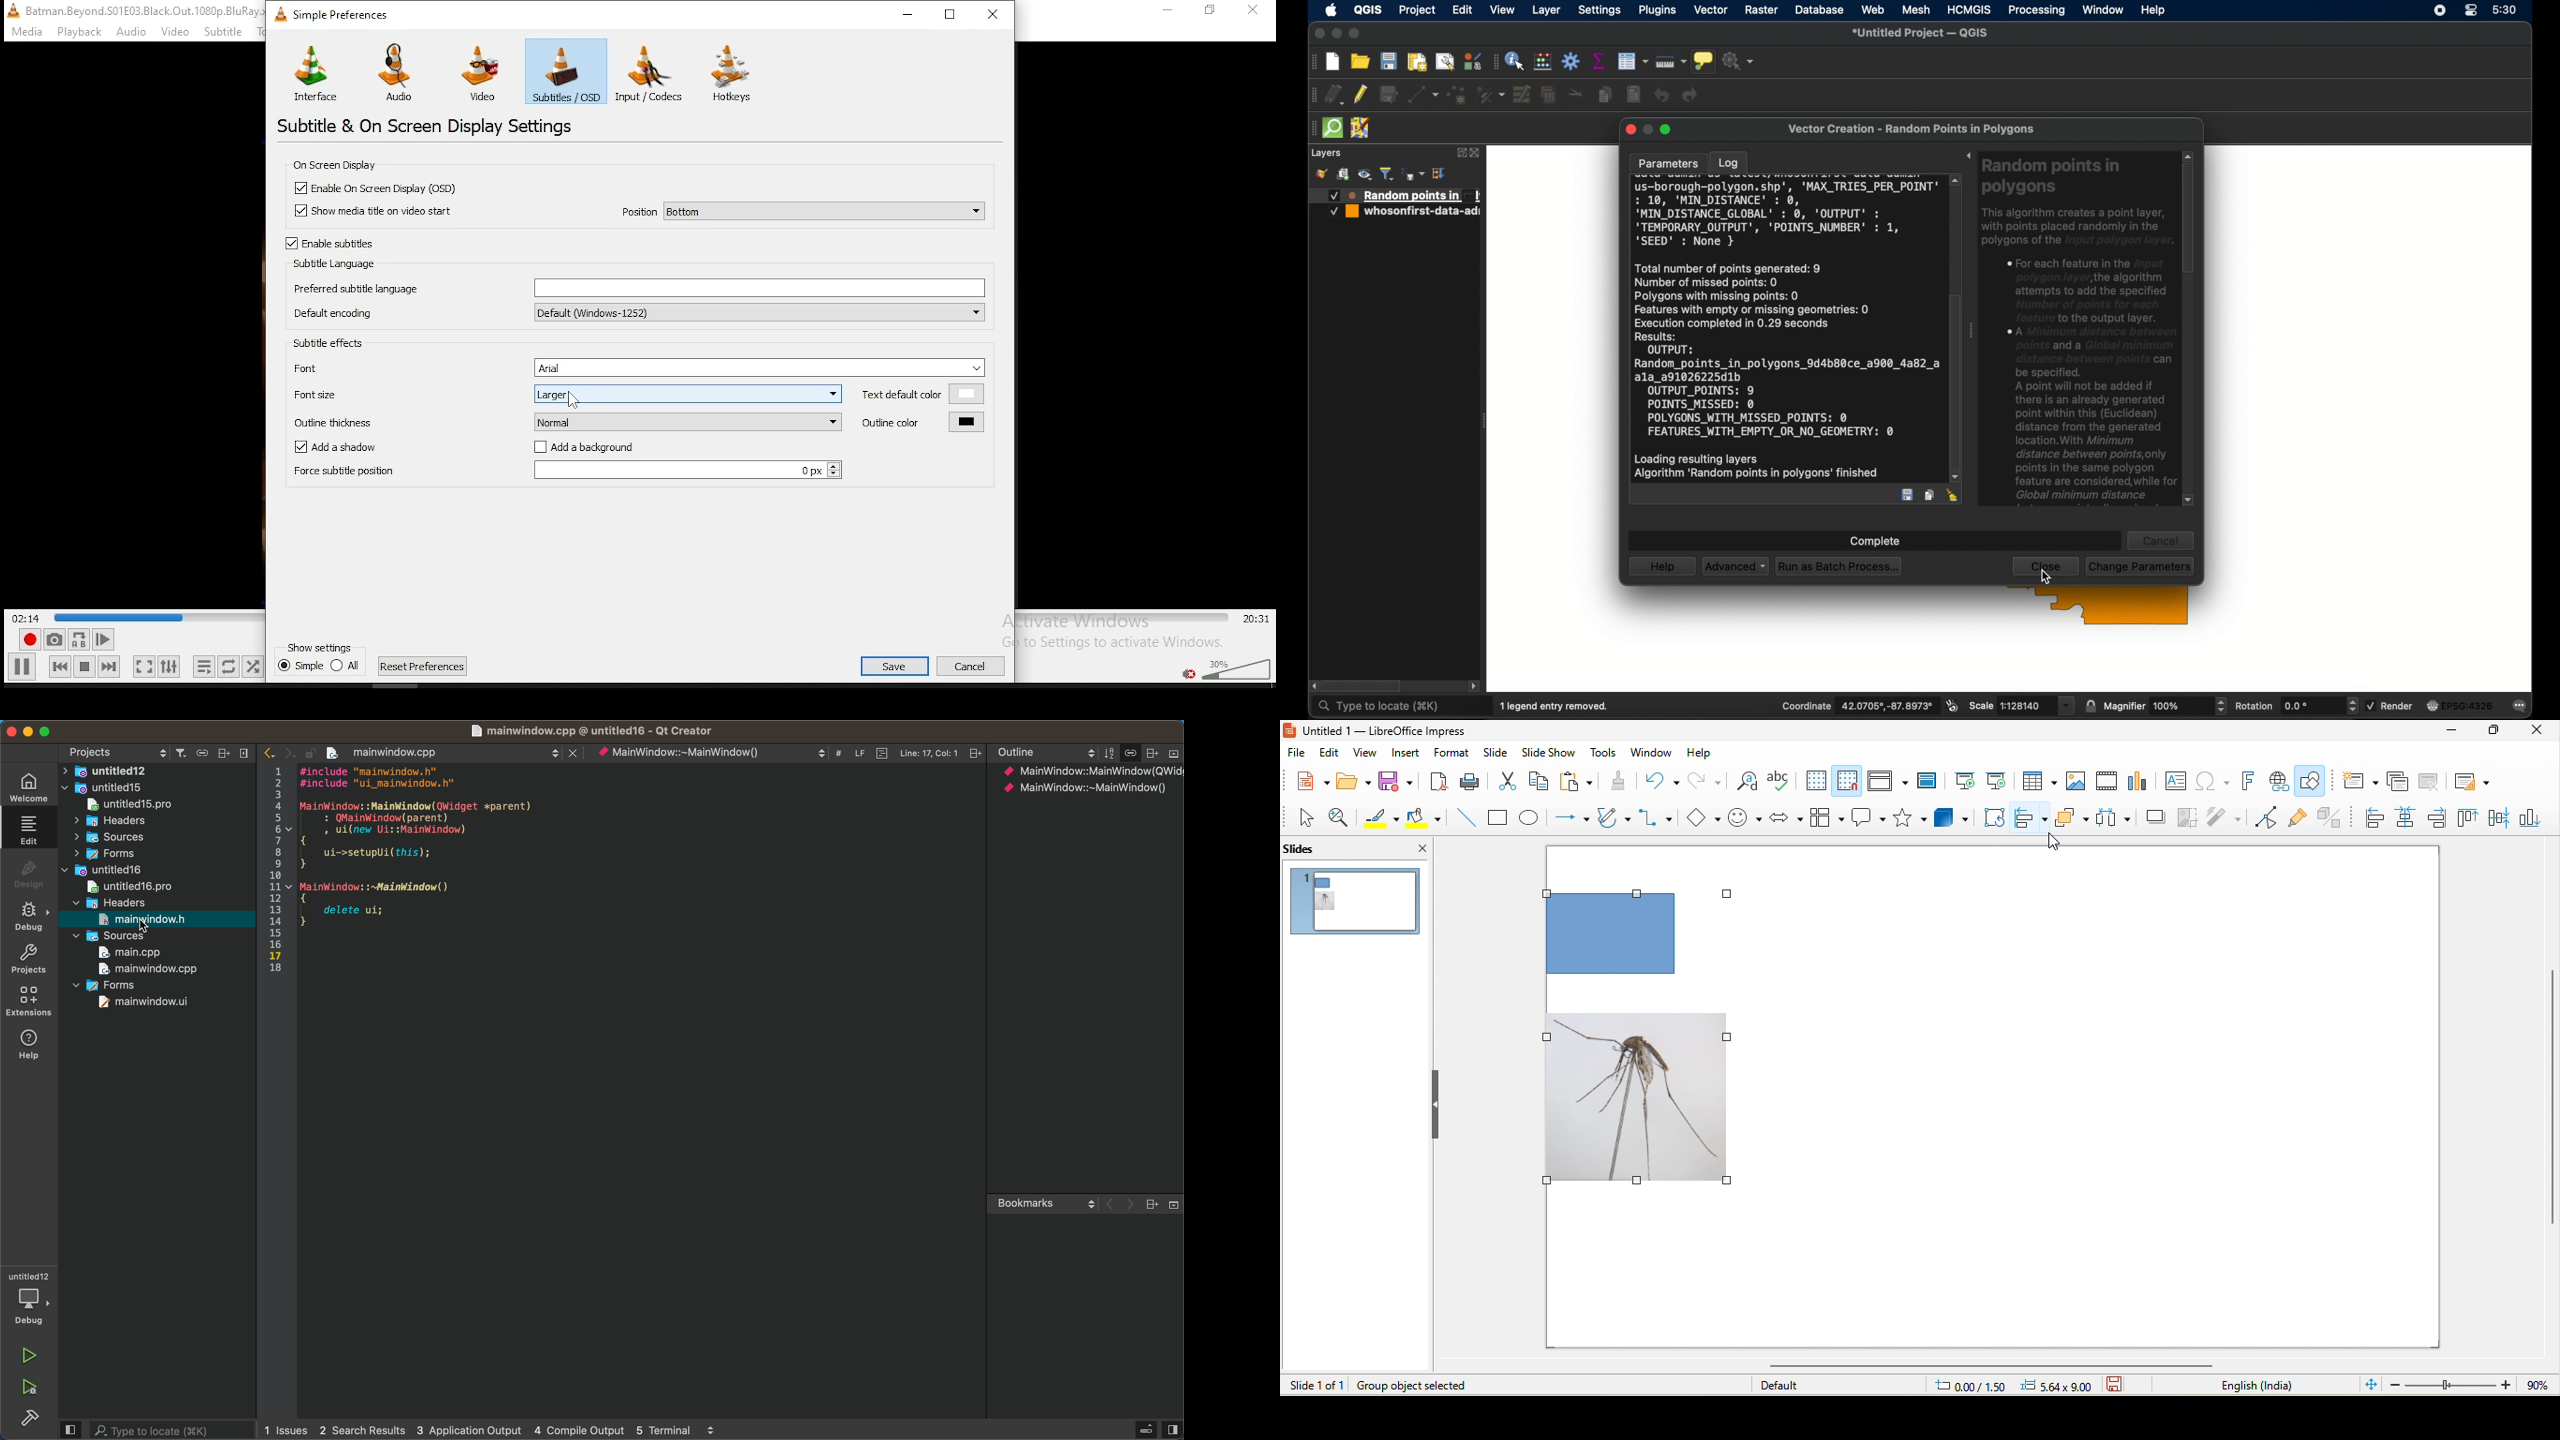 The image size is (2576, 1456). I want to click on arrange, so click(2074, 819).